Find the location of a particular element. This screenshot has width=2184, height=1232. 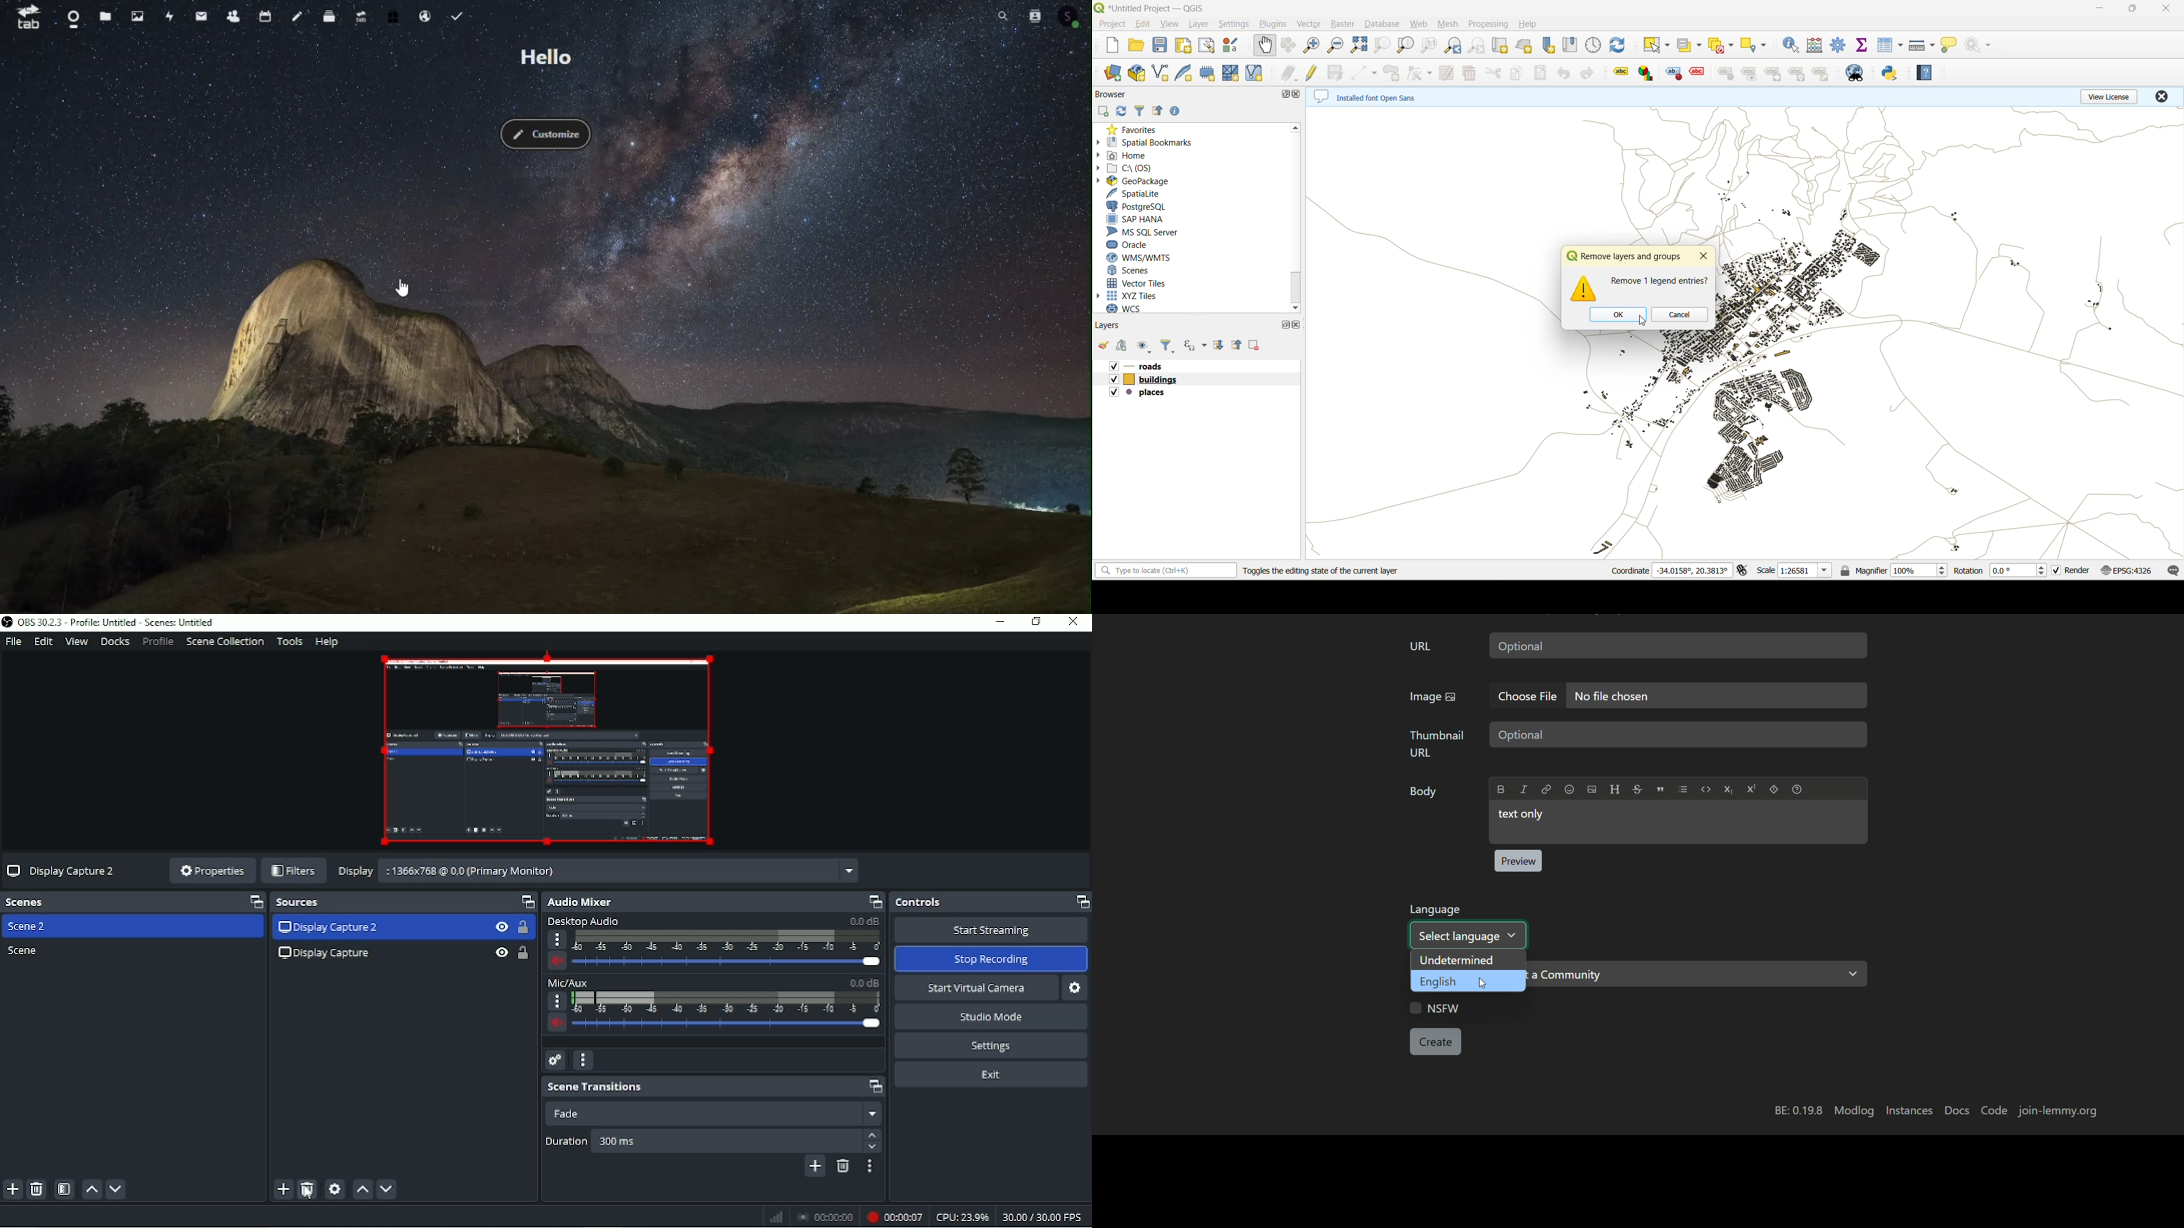

Start Streaming is located at coordinates (992, 929).